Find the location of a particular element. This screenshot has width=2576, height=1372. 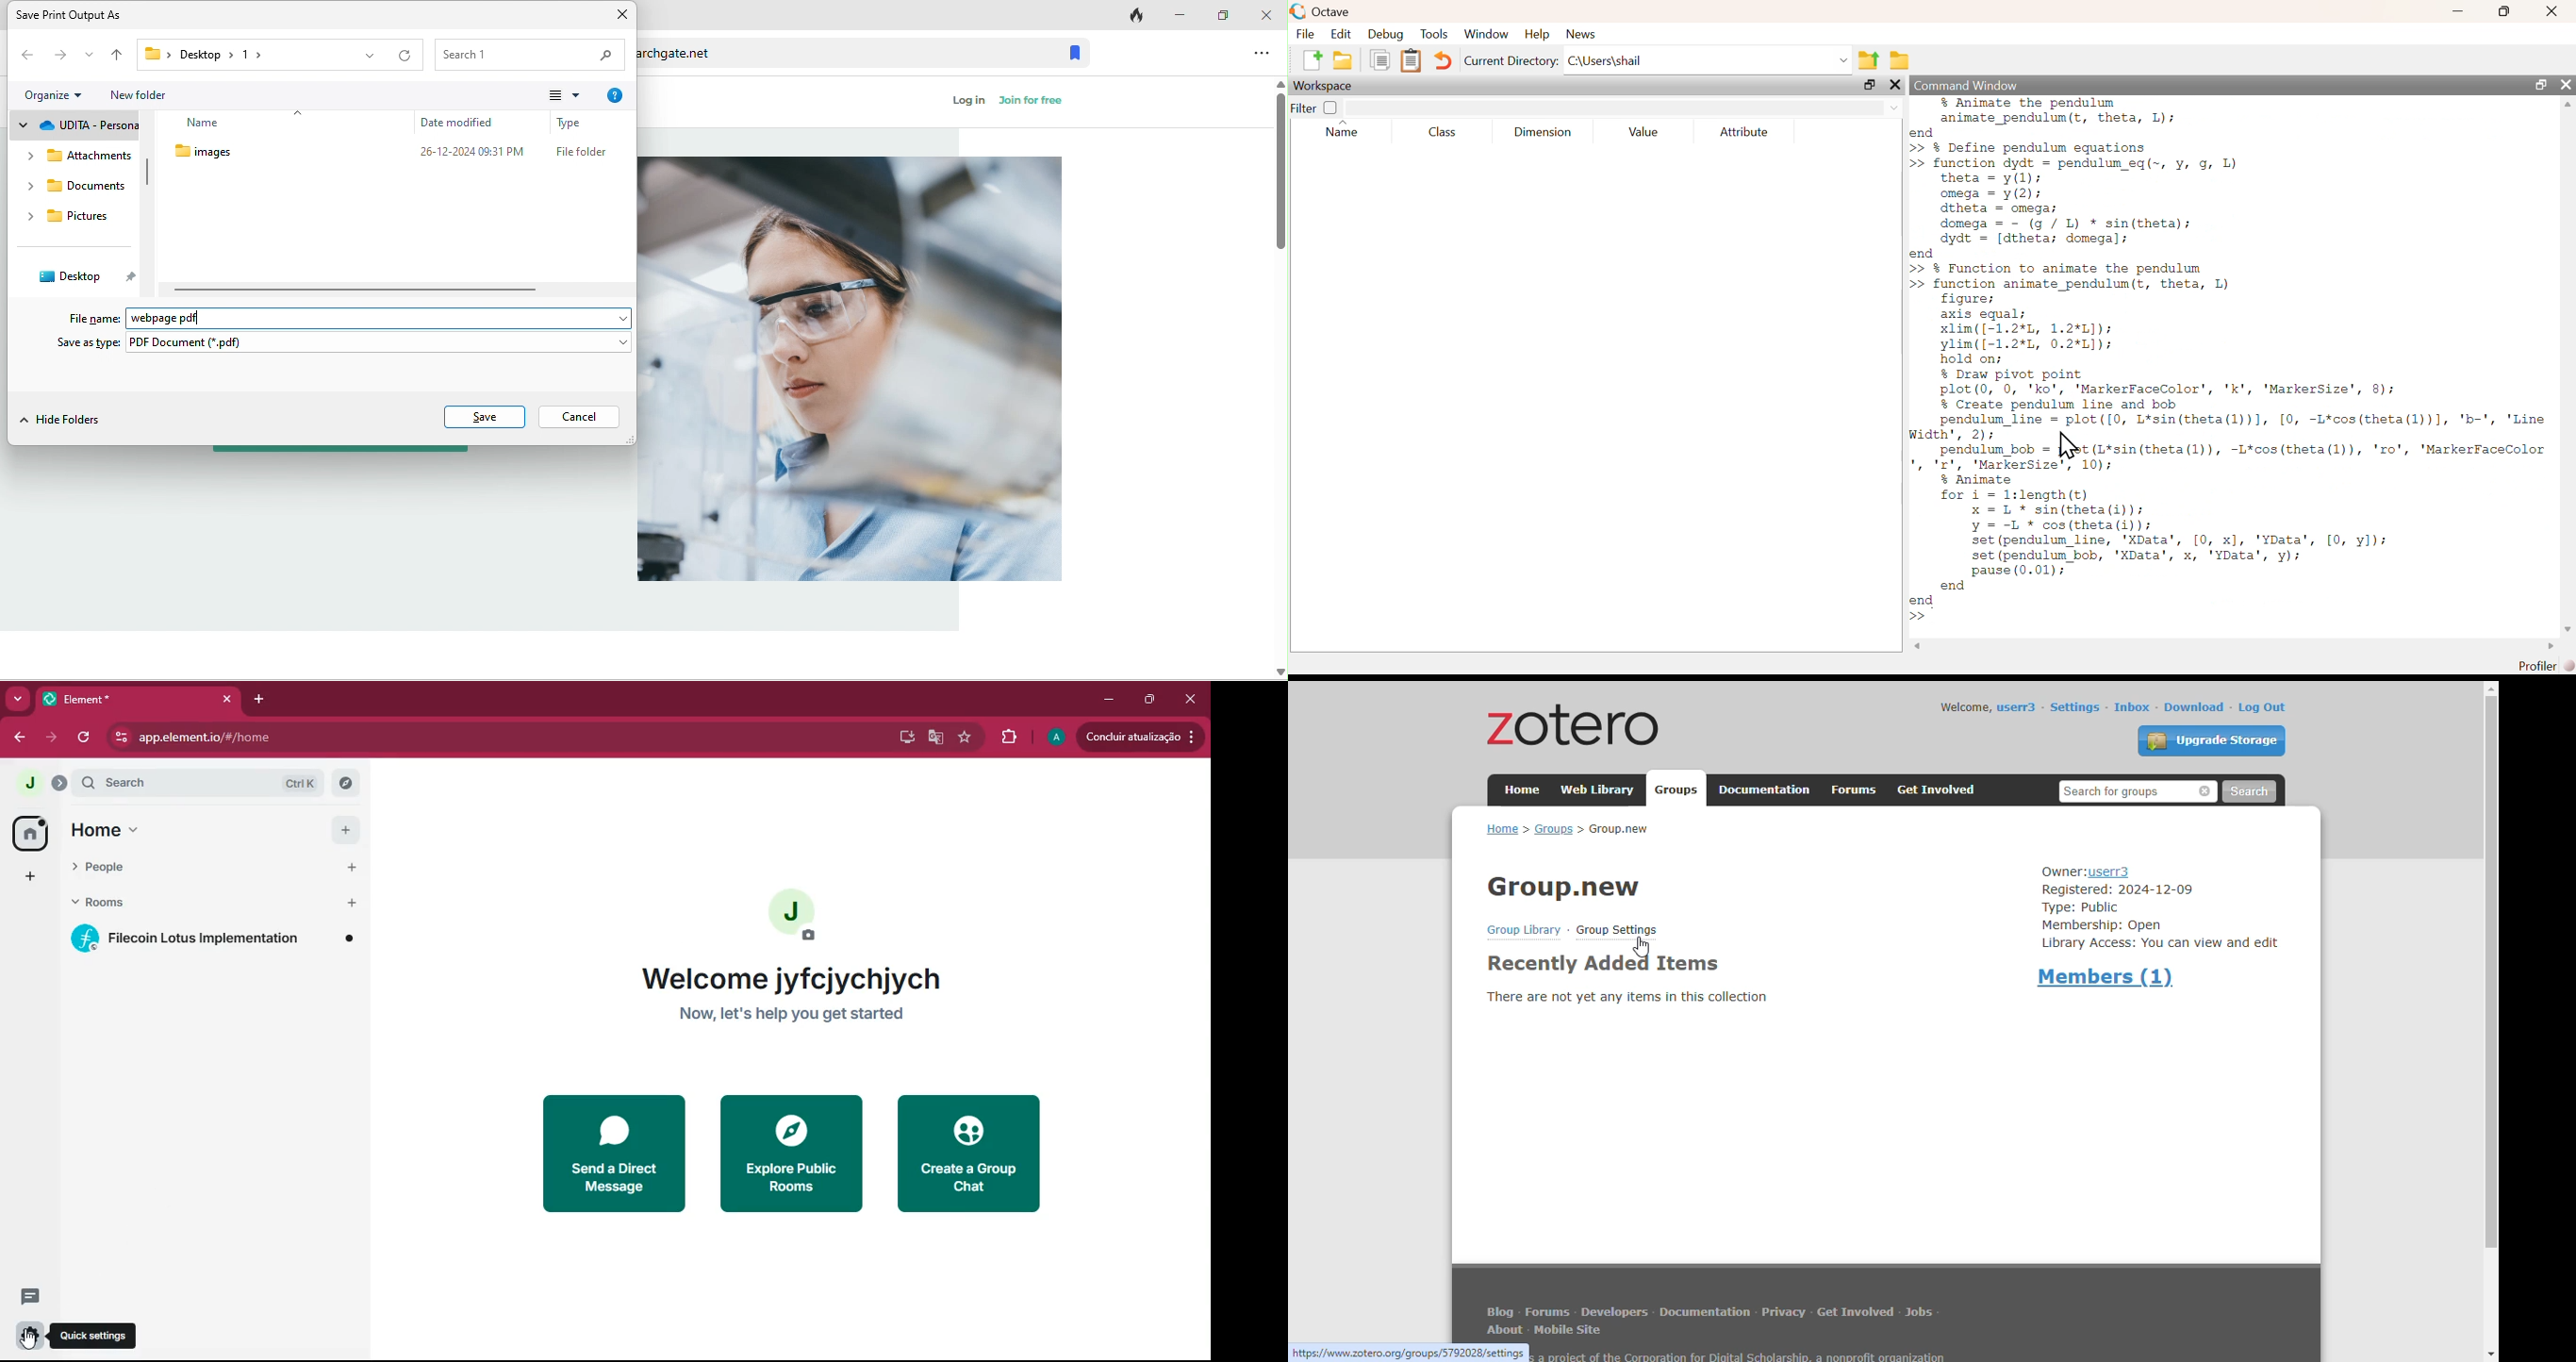

create a group chat is located at coordinates (975, 1154).